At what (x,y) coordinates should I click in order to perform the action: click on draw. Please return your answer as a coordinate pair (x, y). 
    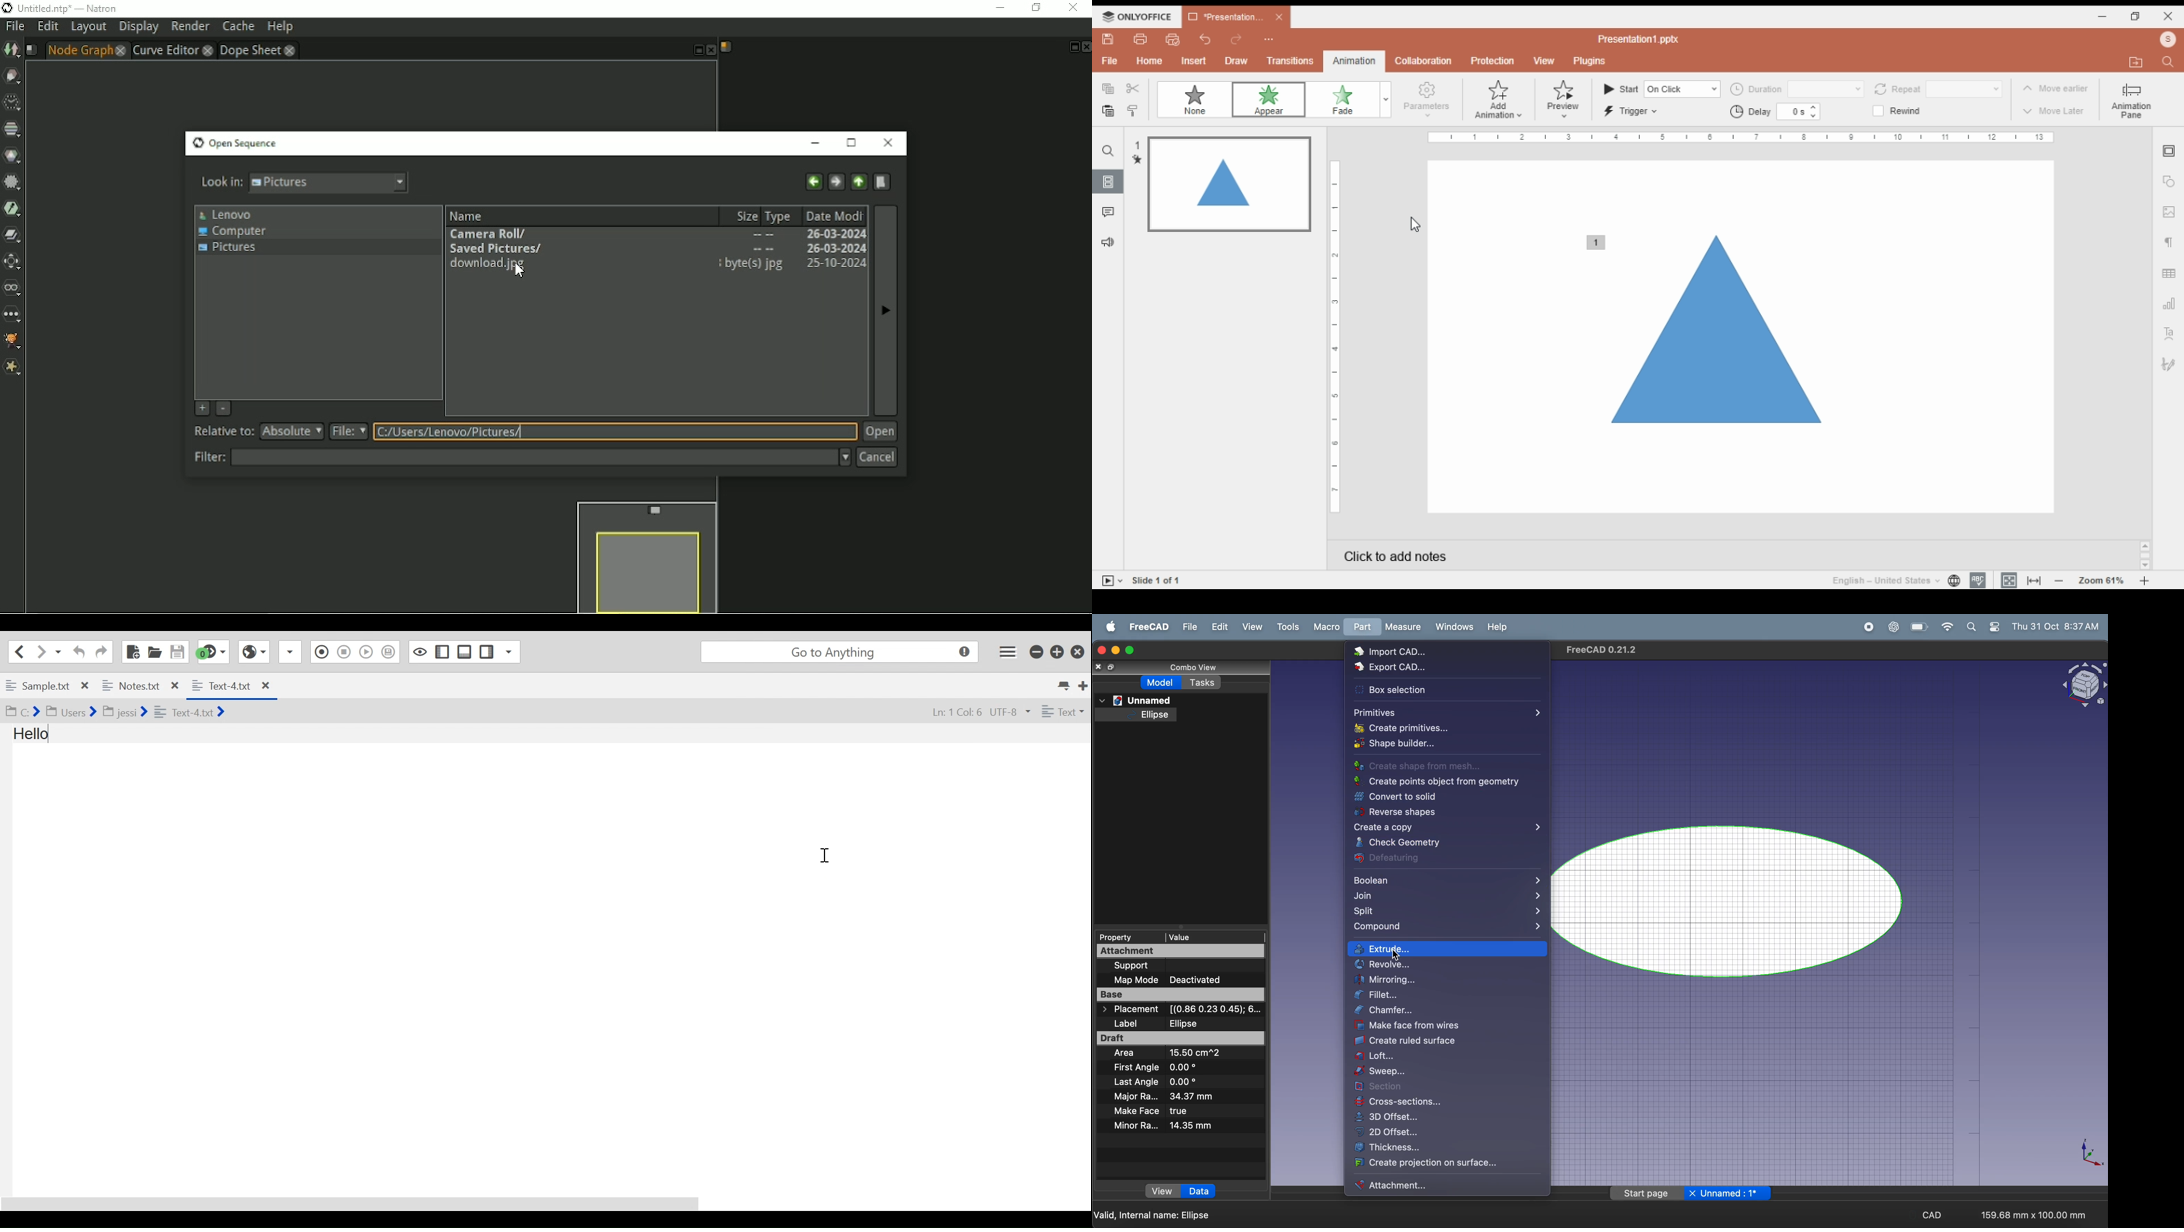
    Looking at the image, I should click on (1238, 61).